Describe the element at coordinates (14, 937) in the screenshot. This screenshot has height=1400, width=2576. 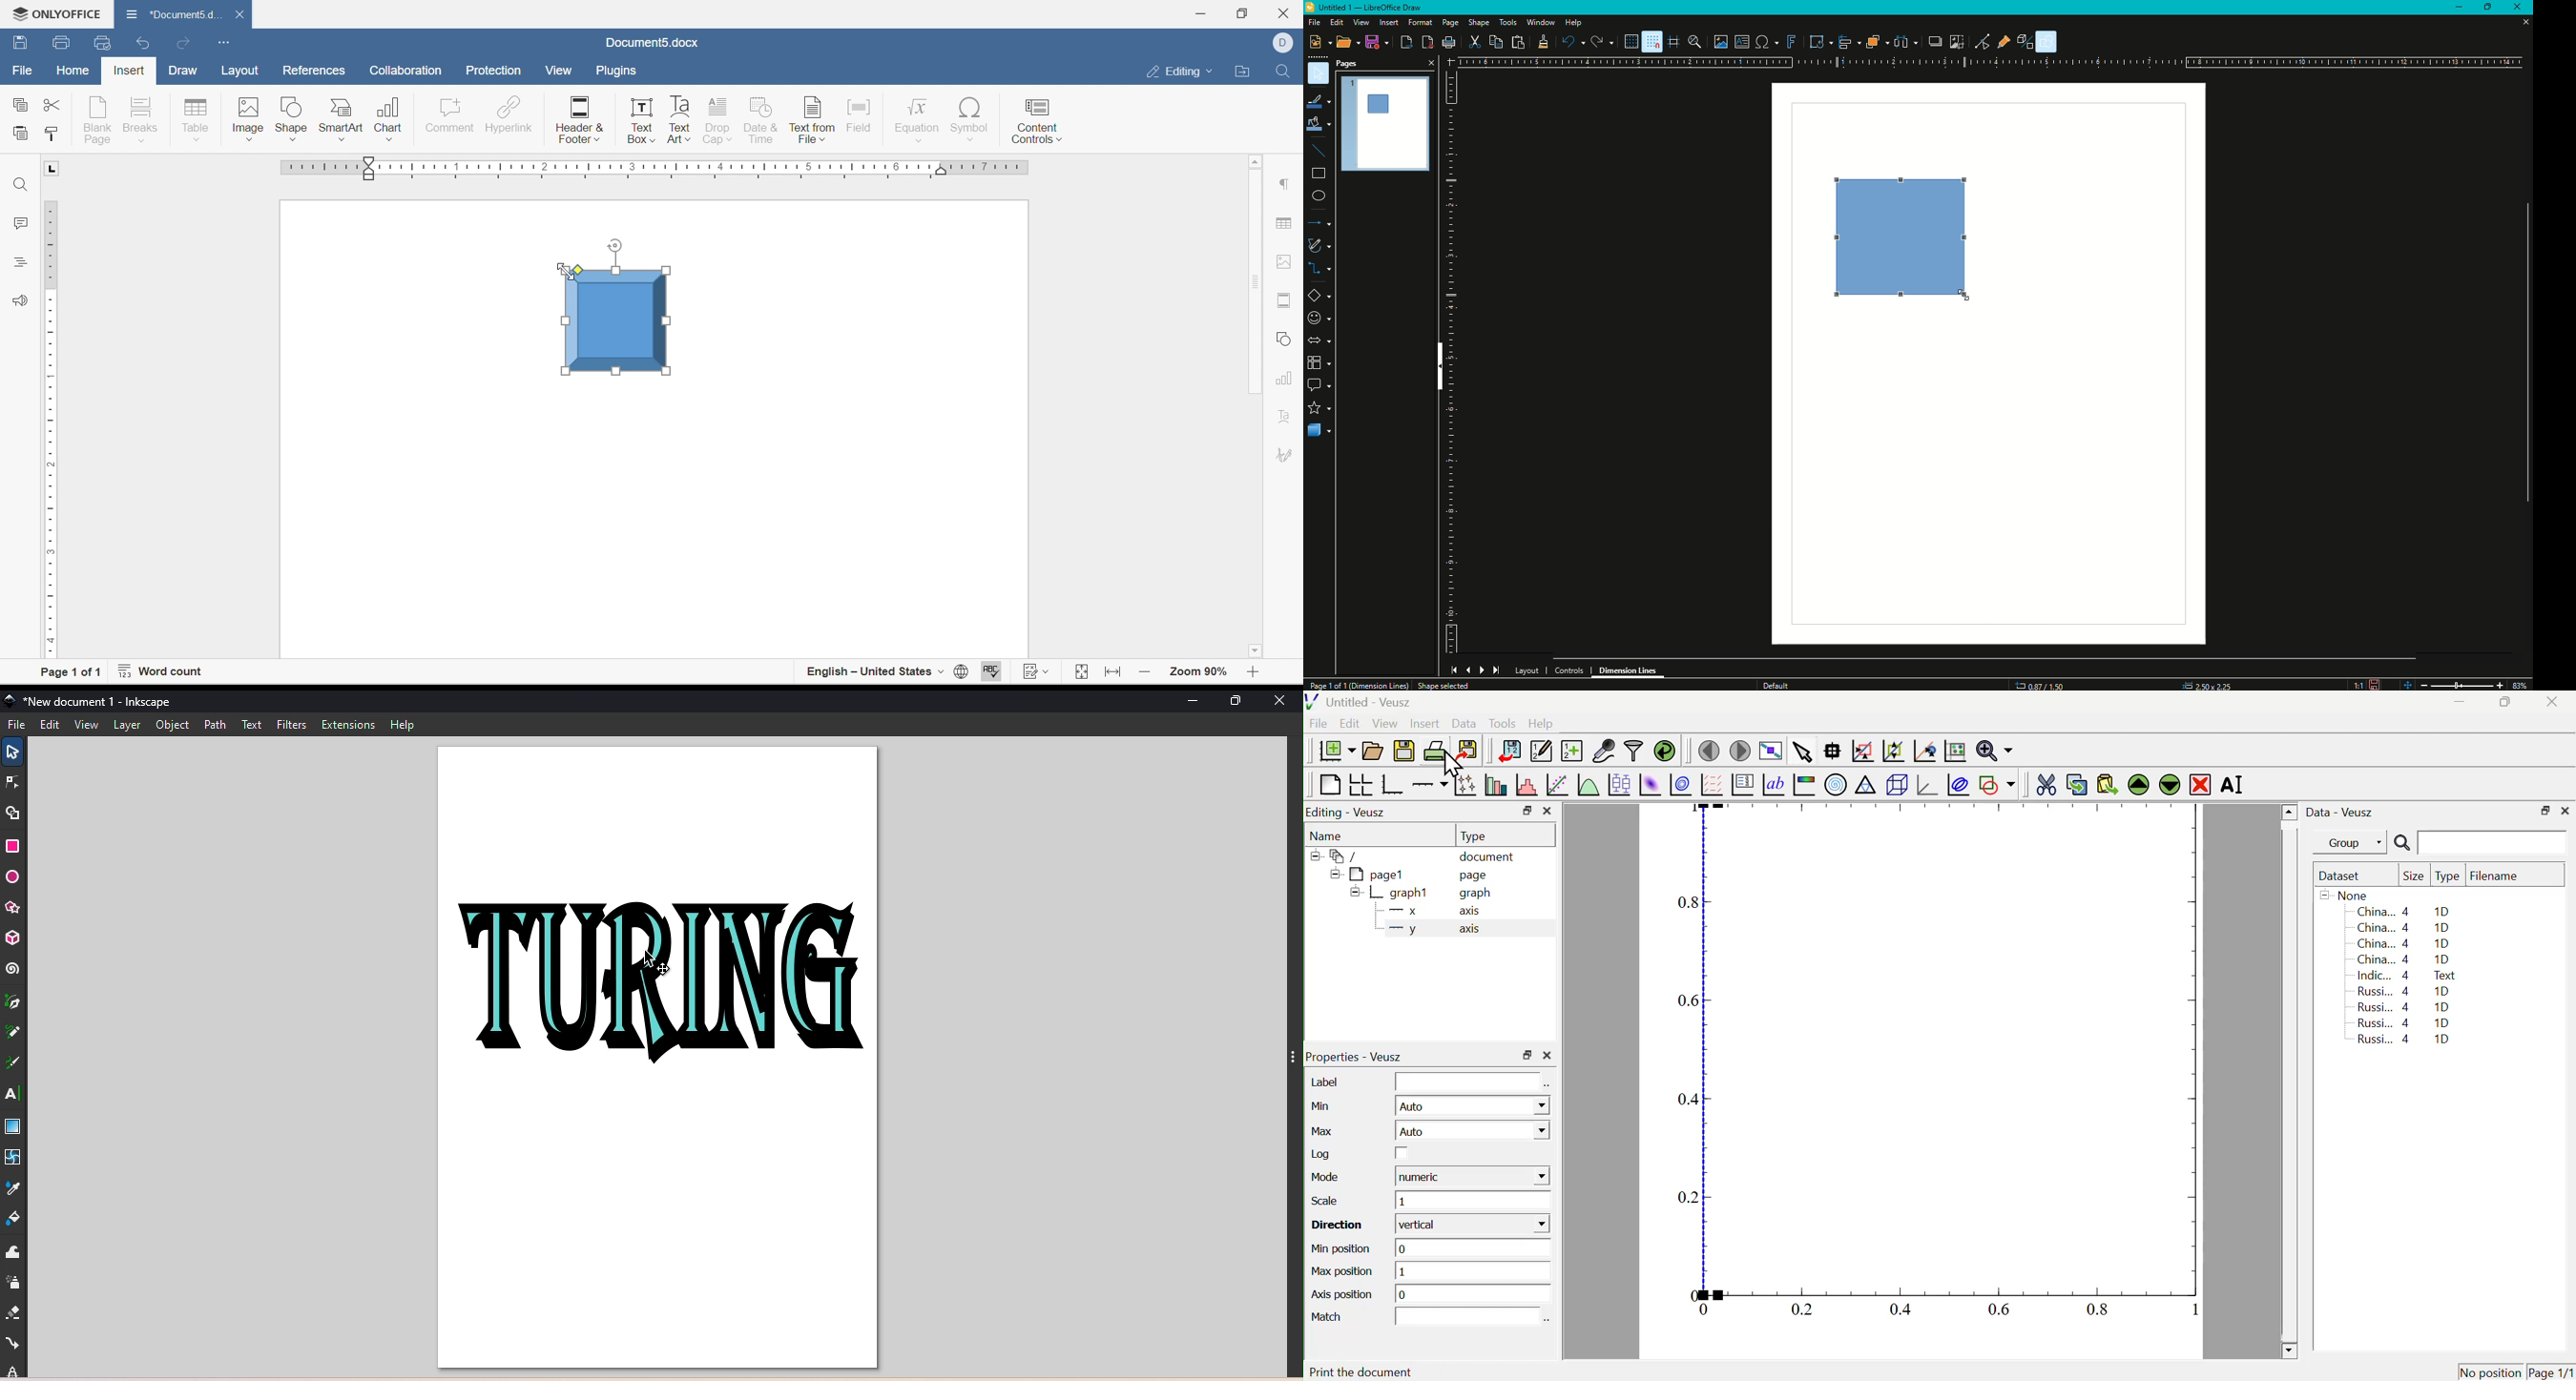
I see `3D box tool` at that location.